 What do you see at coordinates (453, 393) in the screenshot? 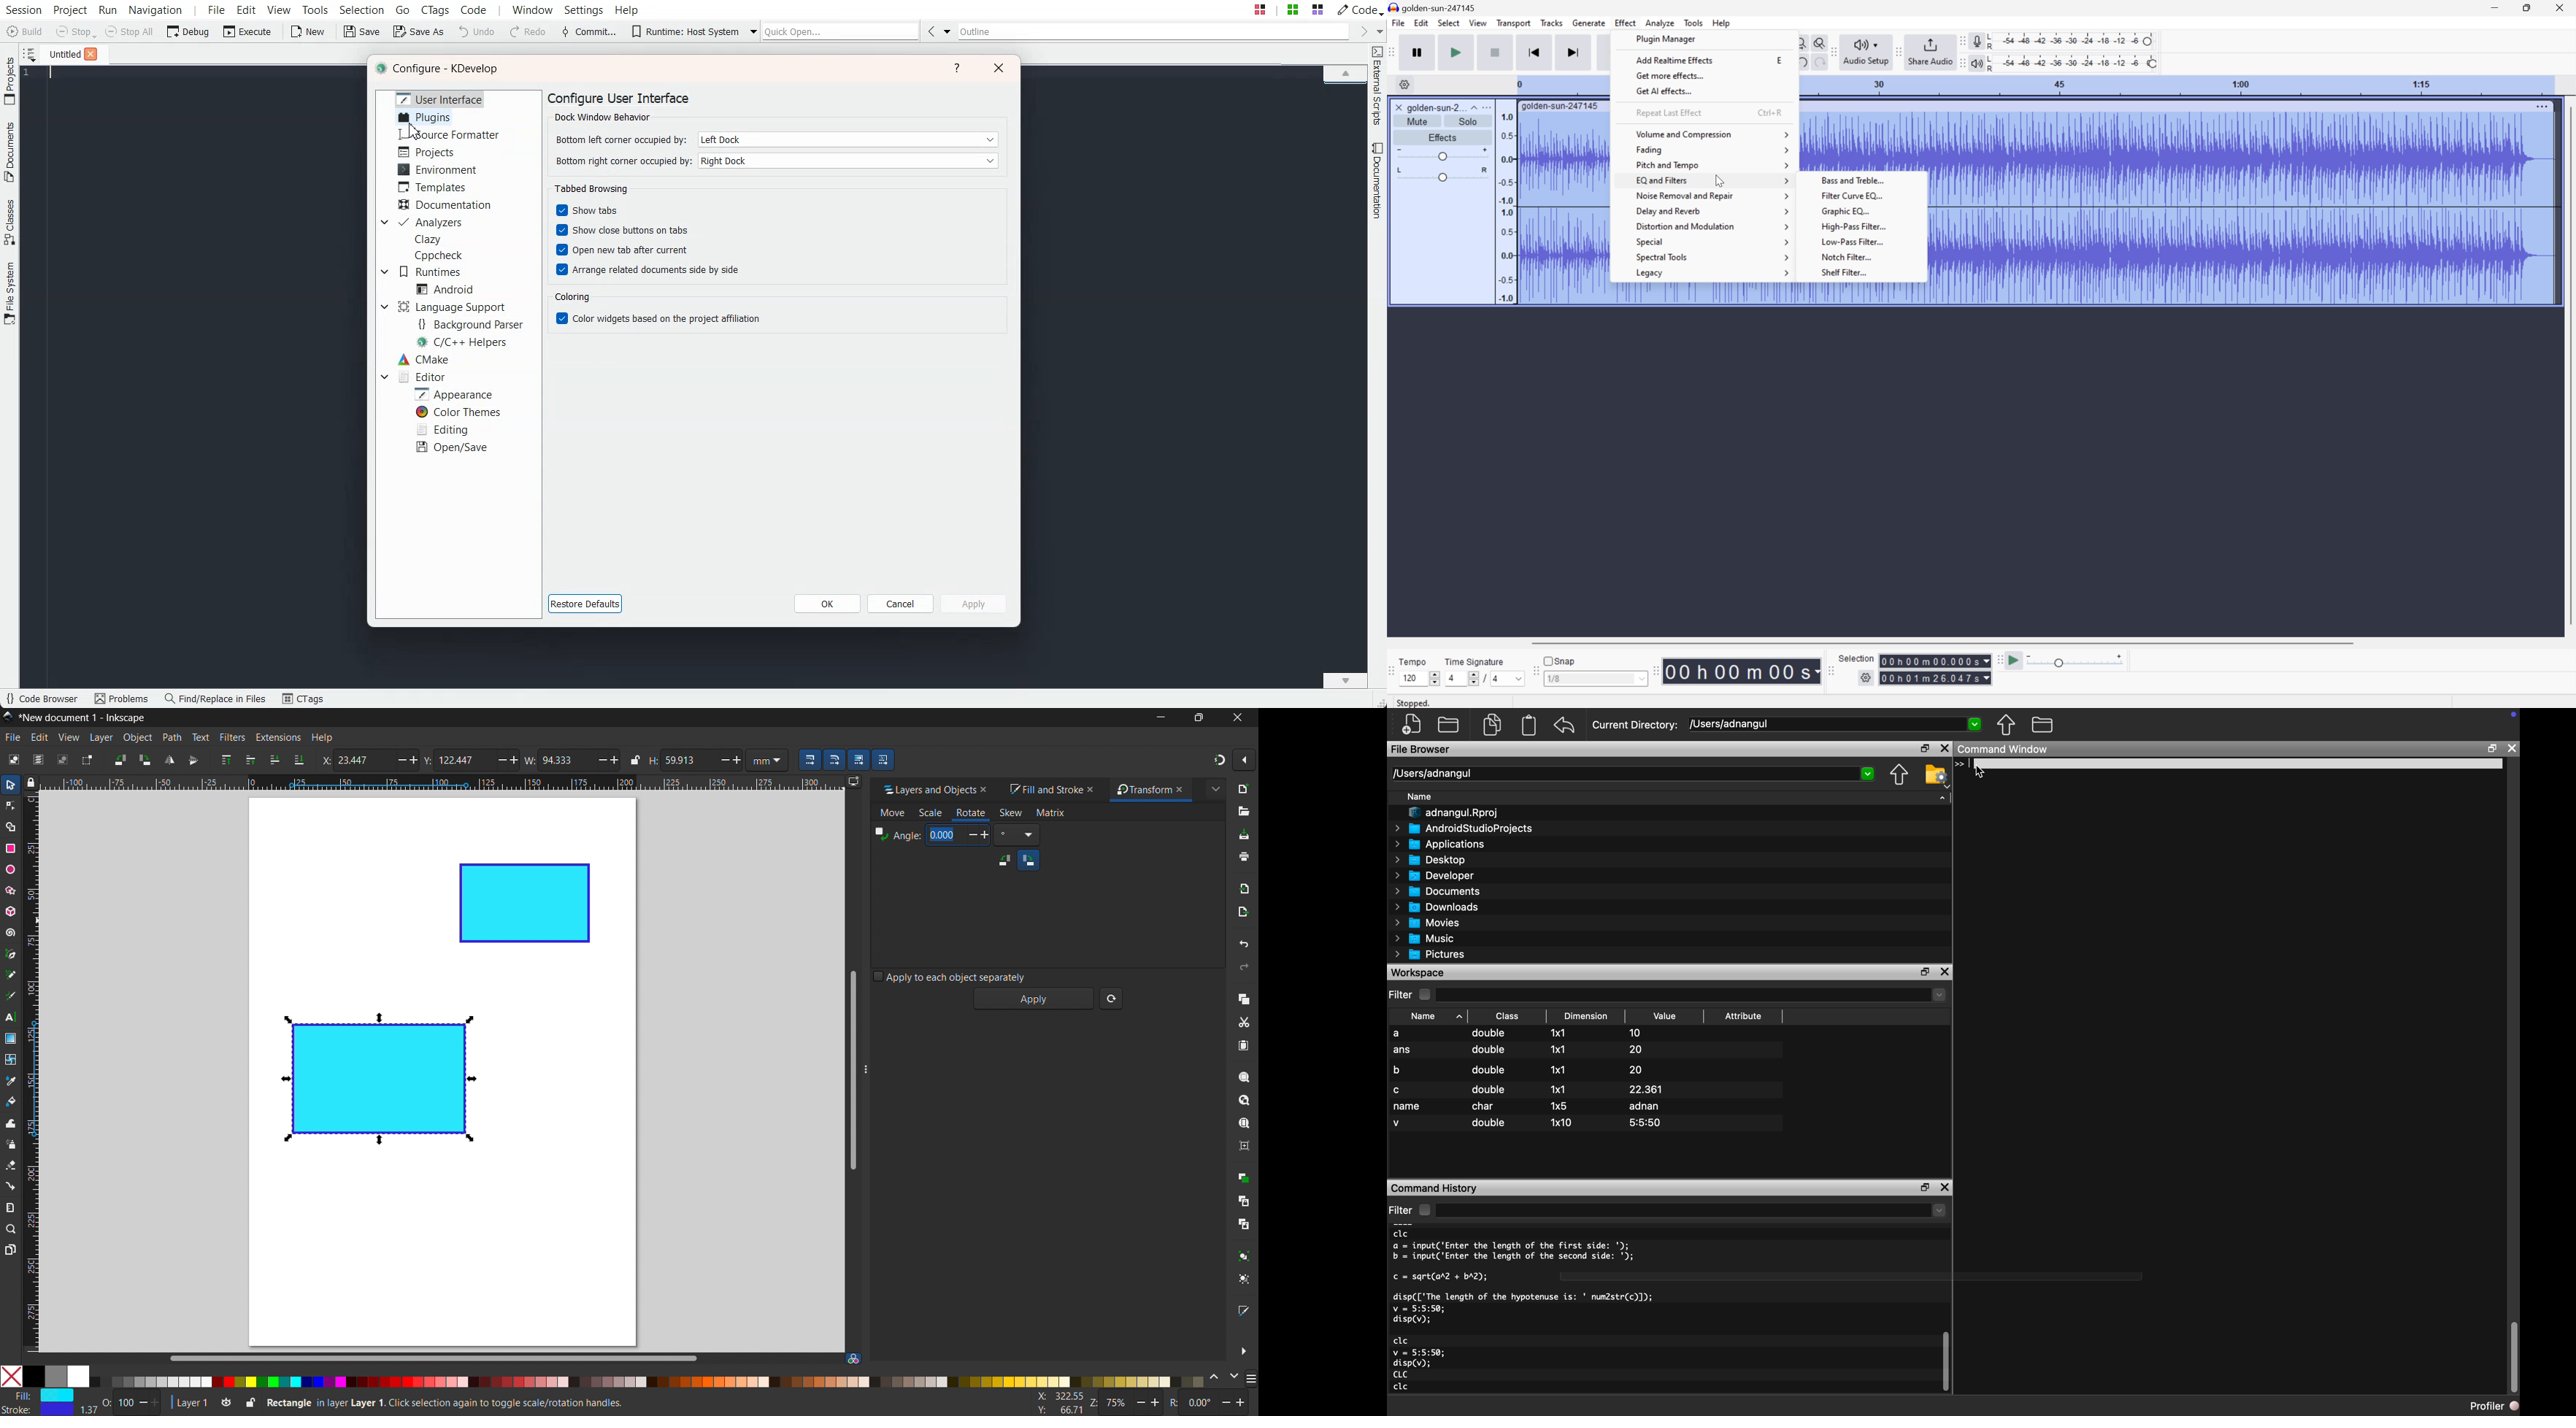
I see `Appearance` at bounding box center [453, 393].